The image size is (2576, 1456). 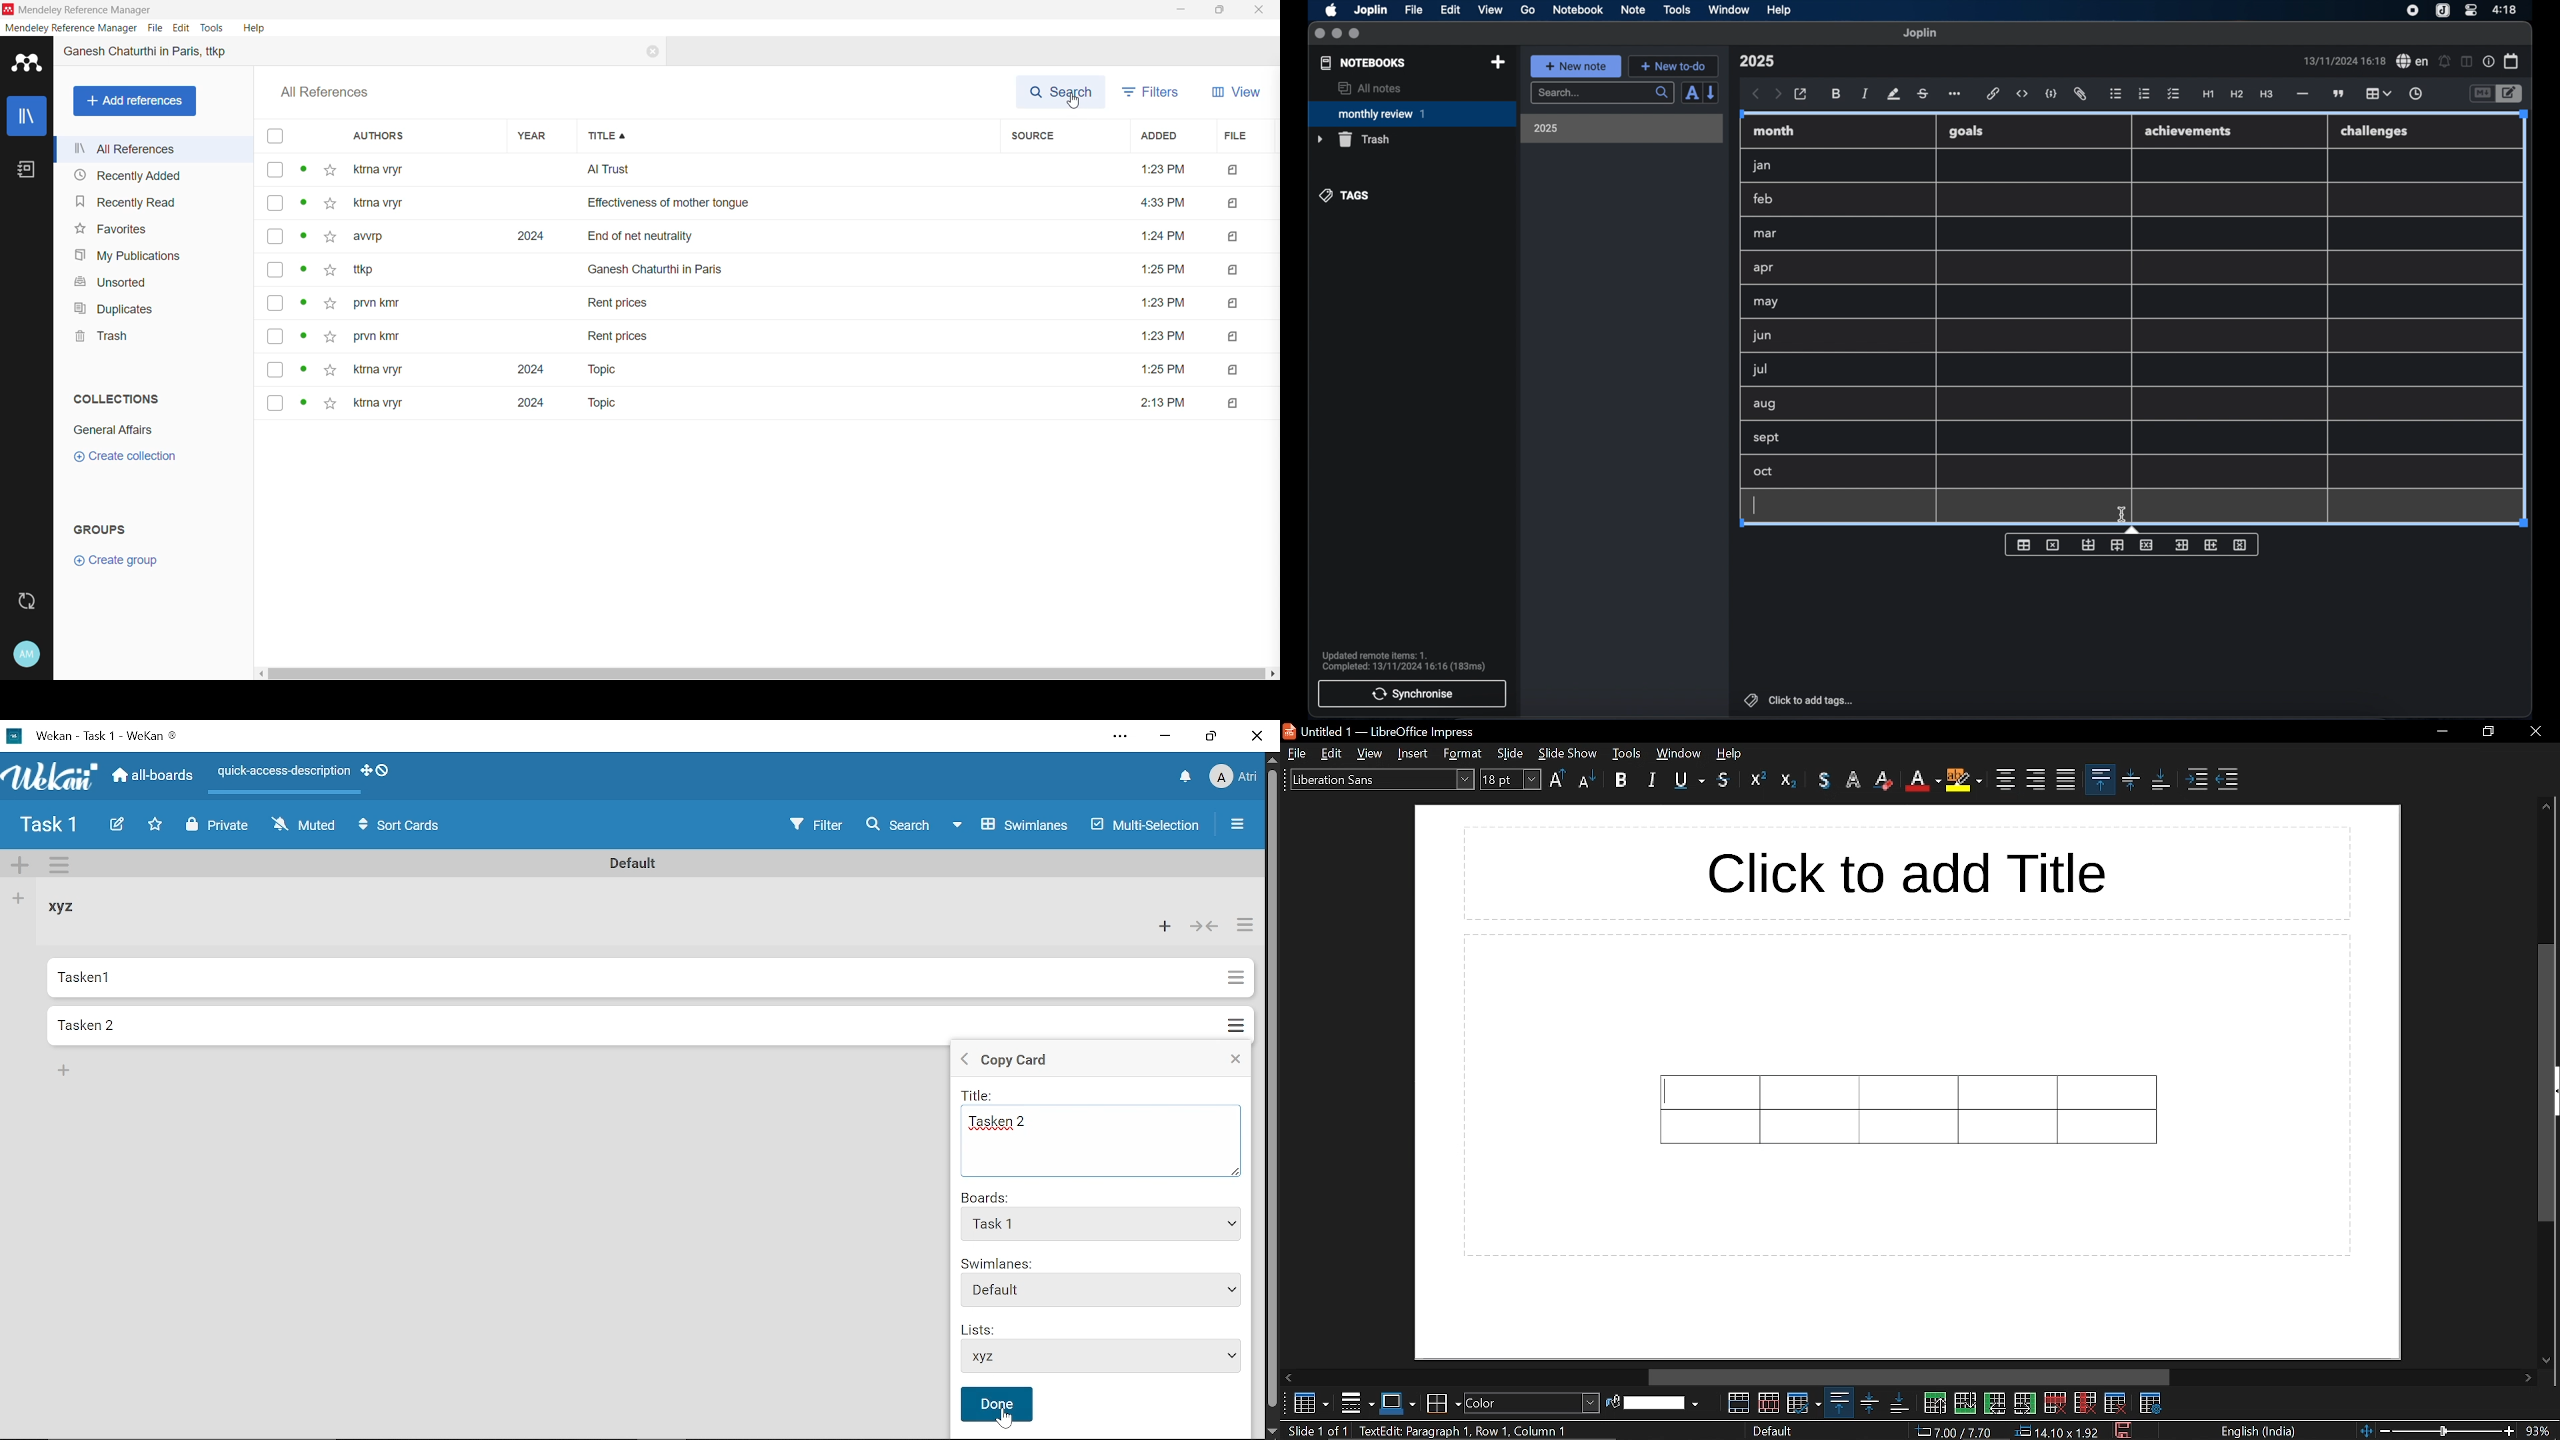 What do you see at coordinates (1909, 1109) in the screenshot?
I see `table` at bounding box center [1909, 1109].